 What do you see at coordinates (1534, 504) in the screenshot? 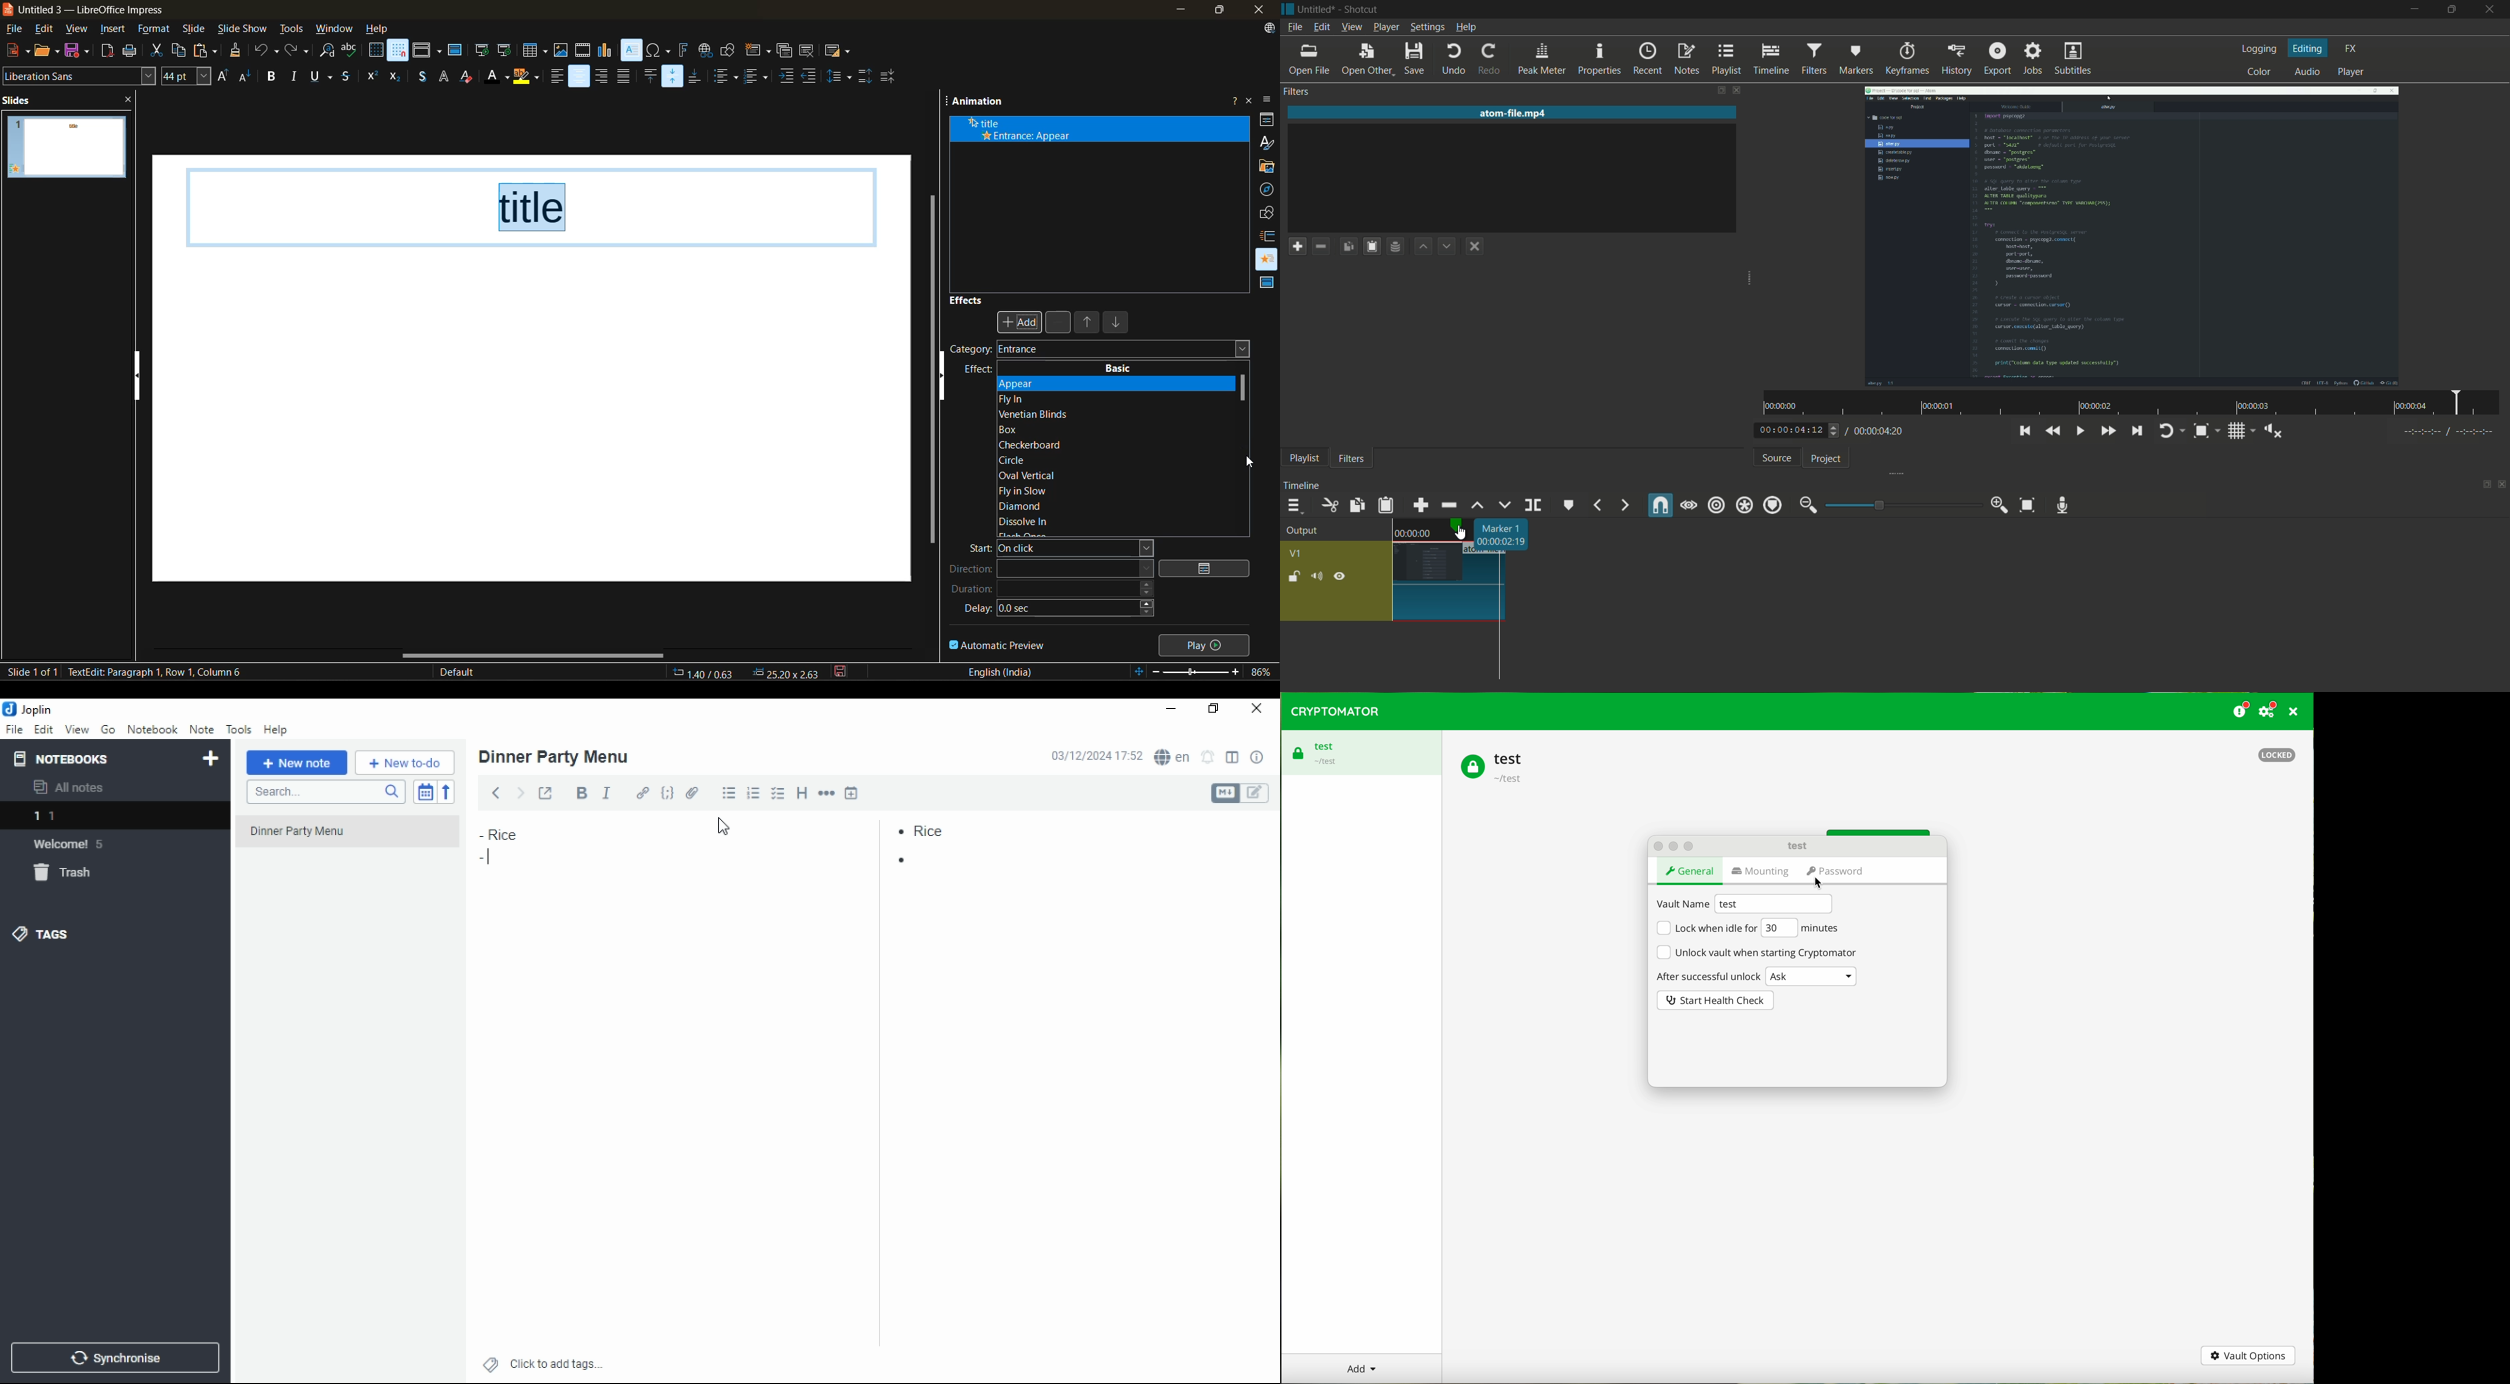
I see `split at playhead` at bounding box center [1534, 504].